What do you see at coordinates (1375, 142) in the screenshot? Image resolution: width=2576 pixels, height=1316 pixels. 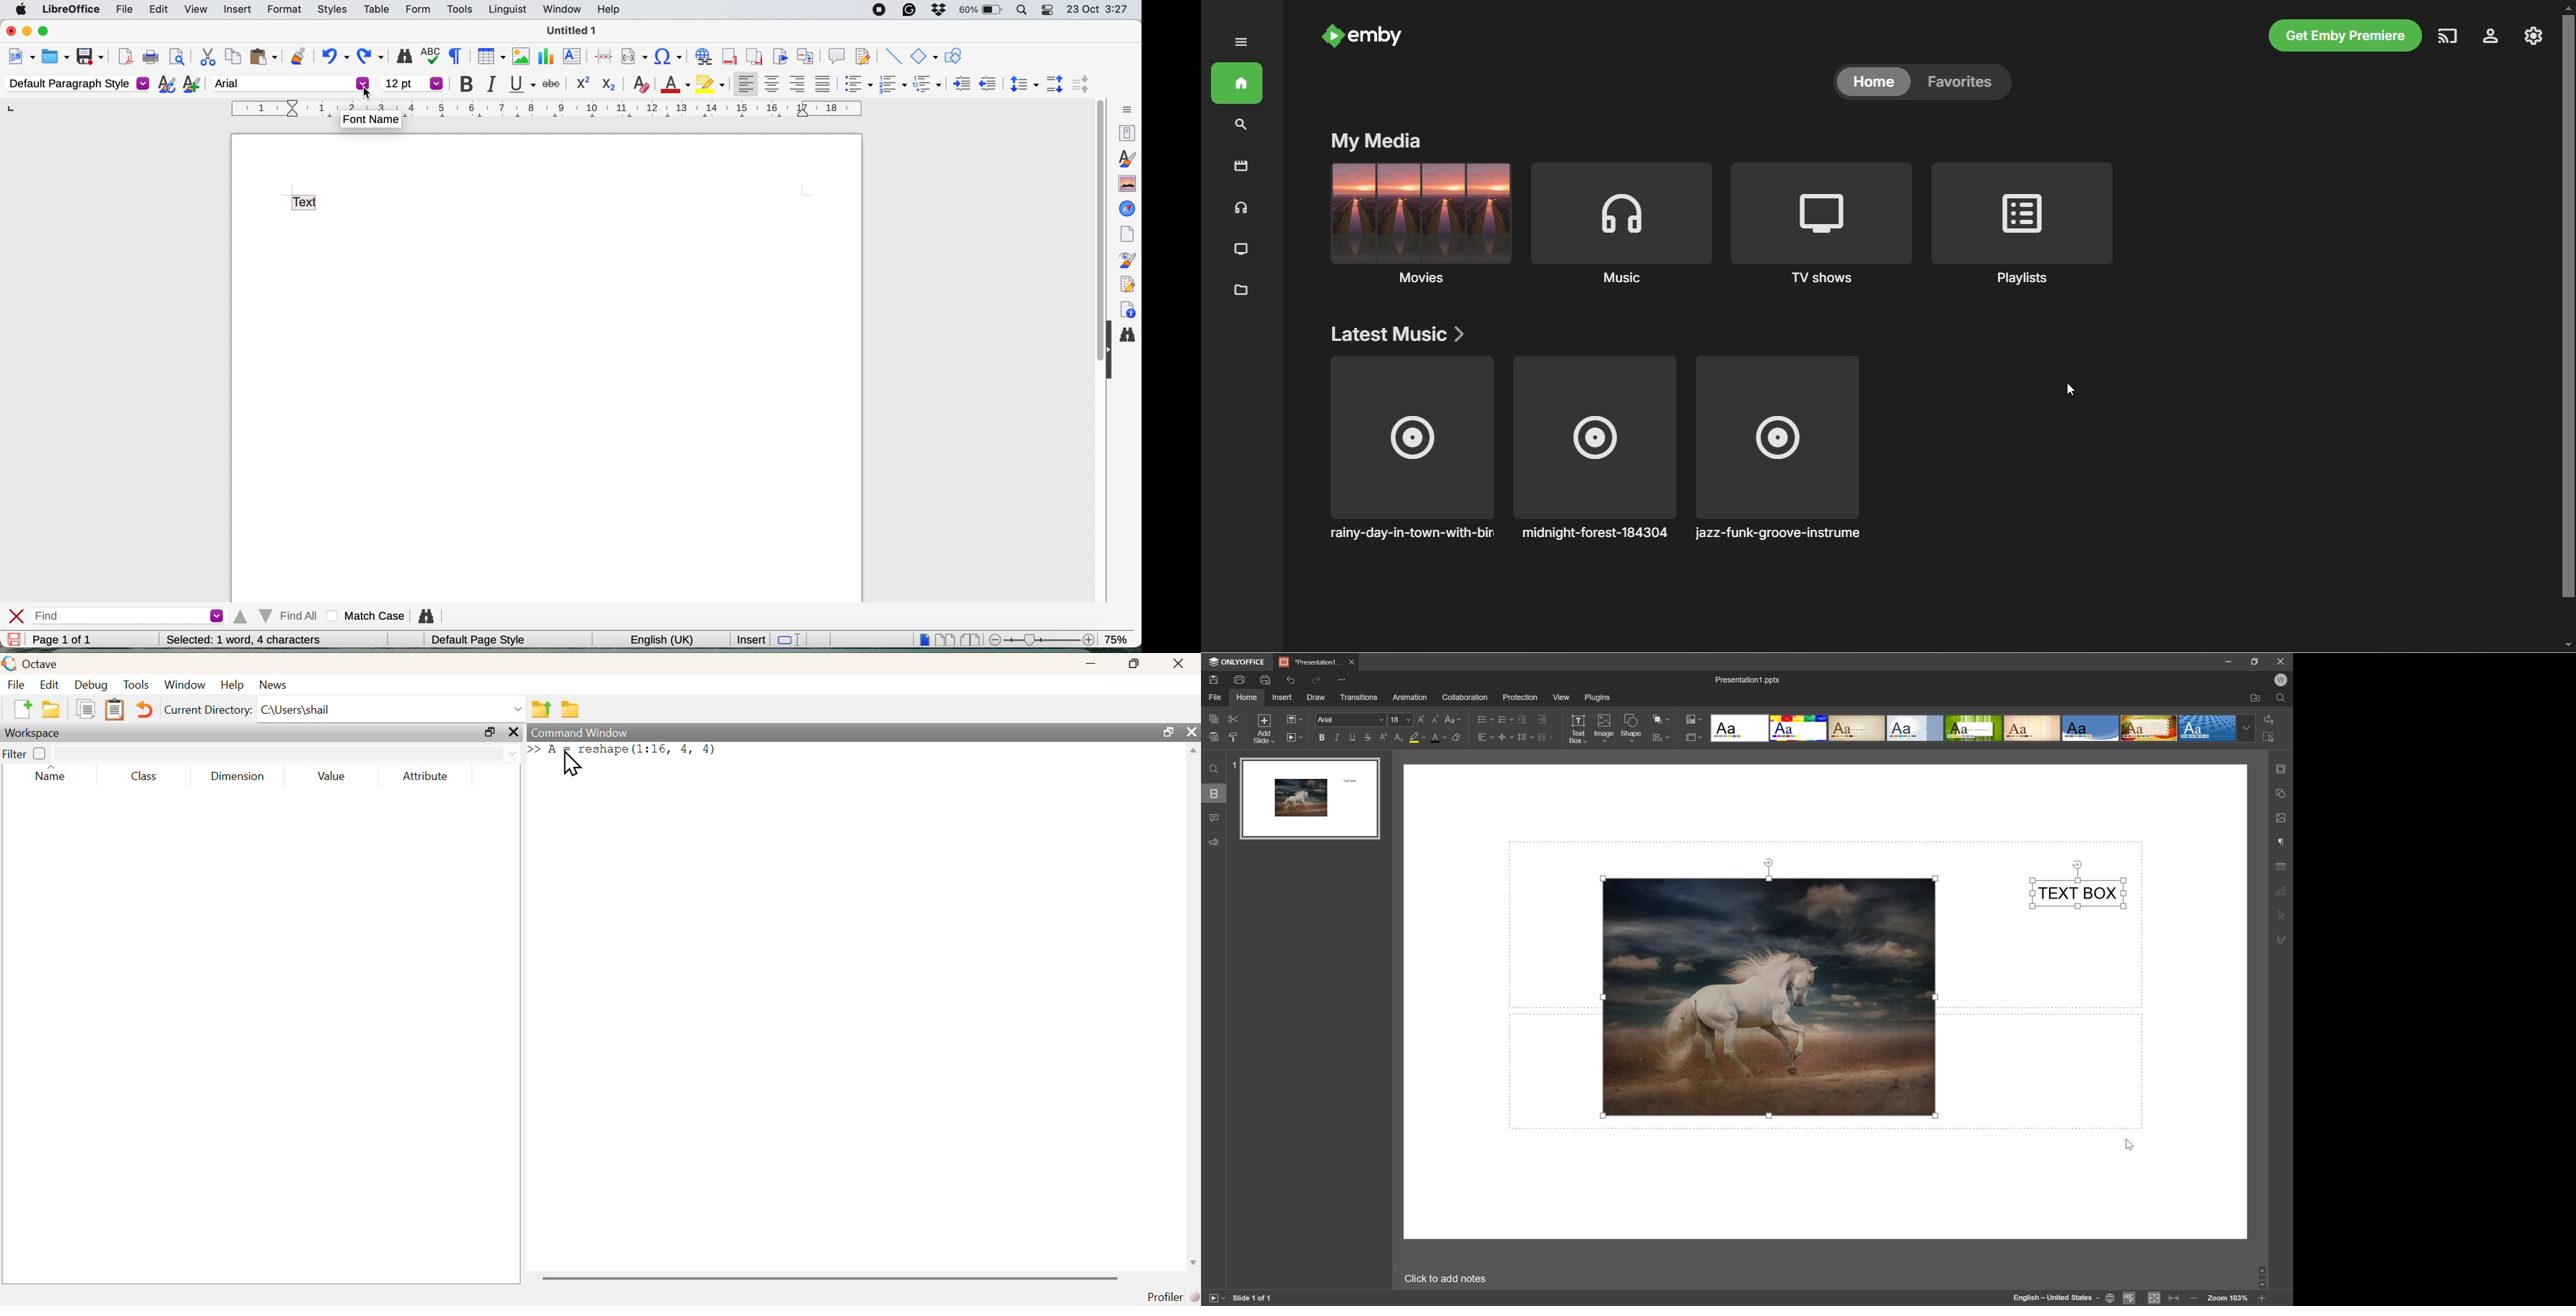 I see `my media` at bounding box center [1375, 142].